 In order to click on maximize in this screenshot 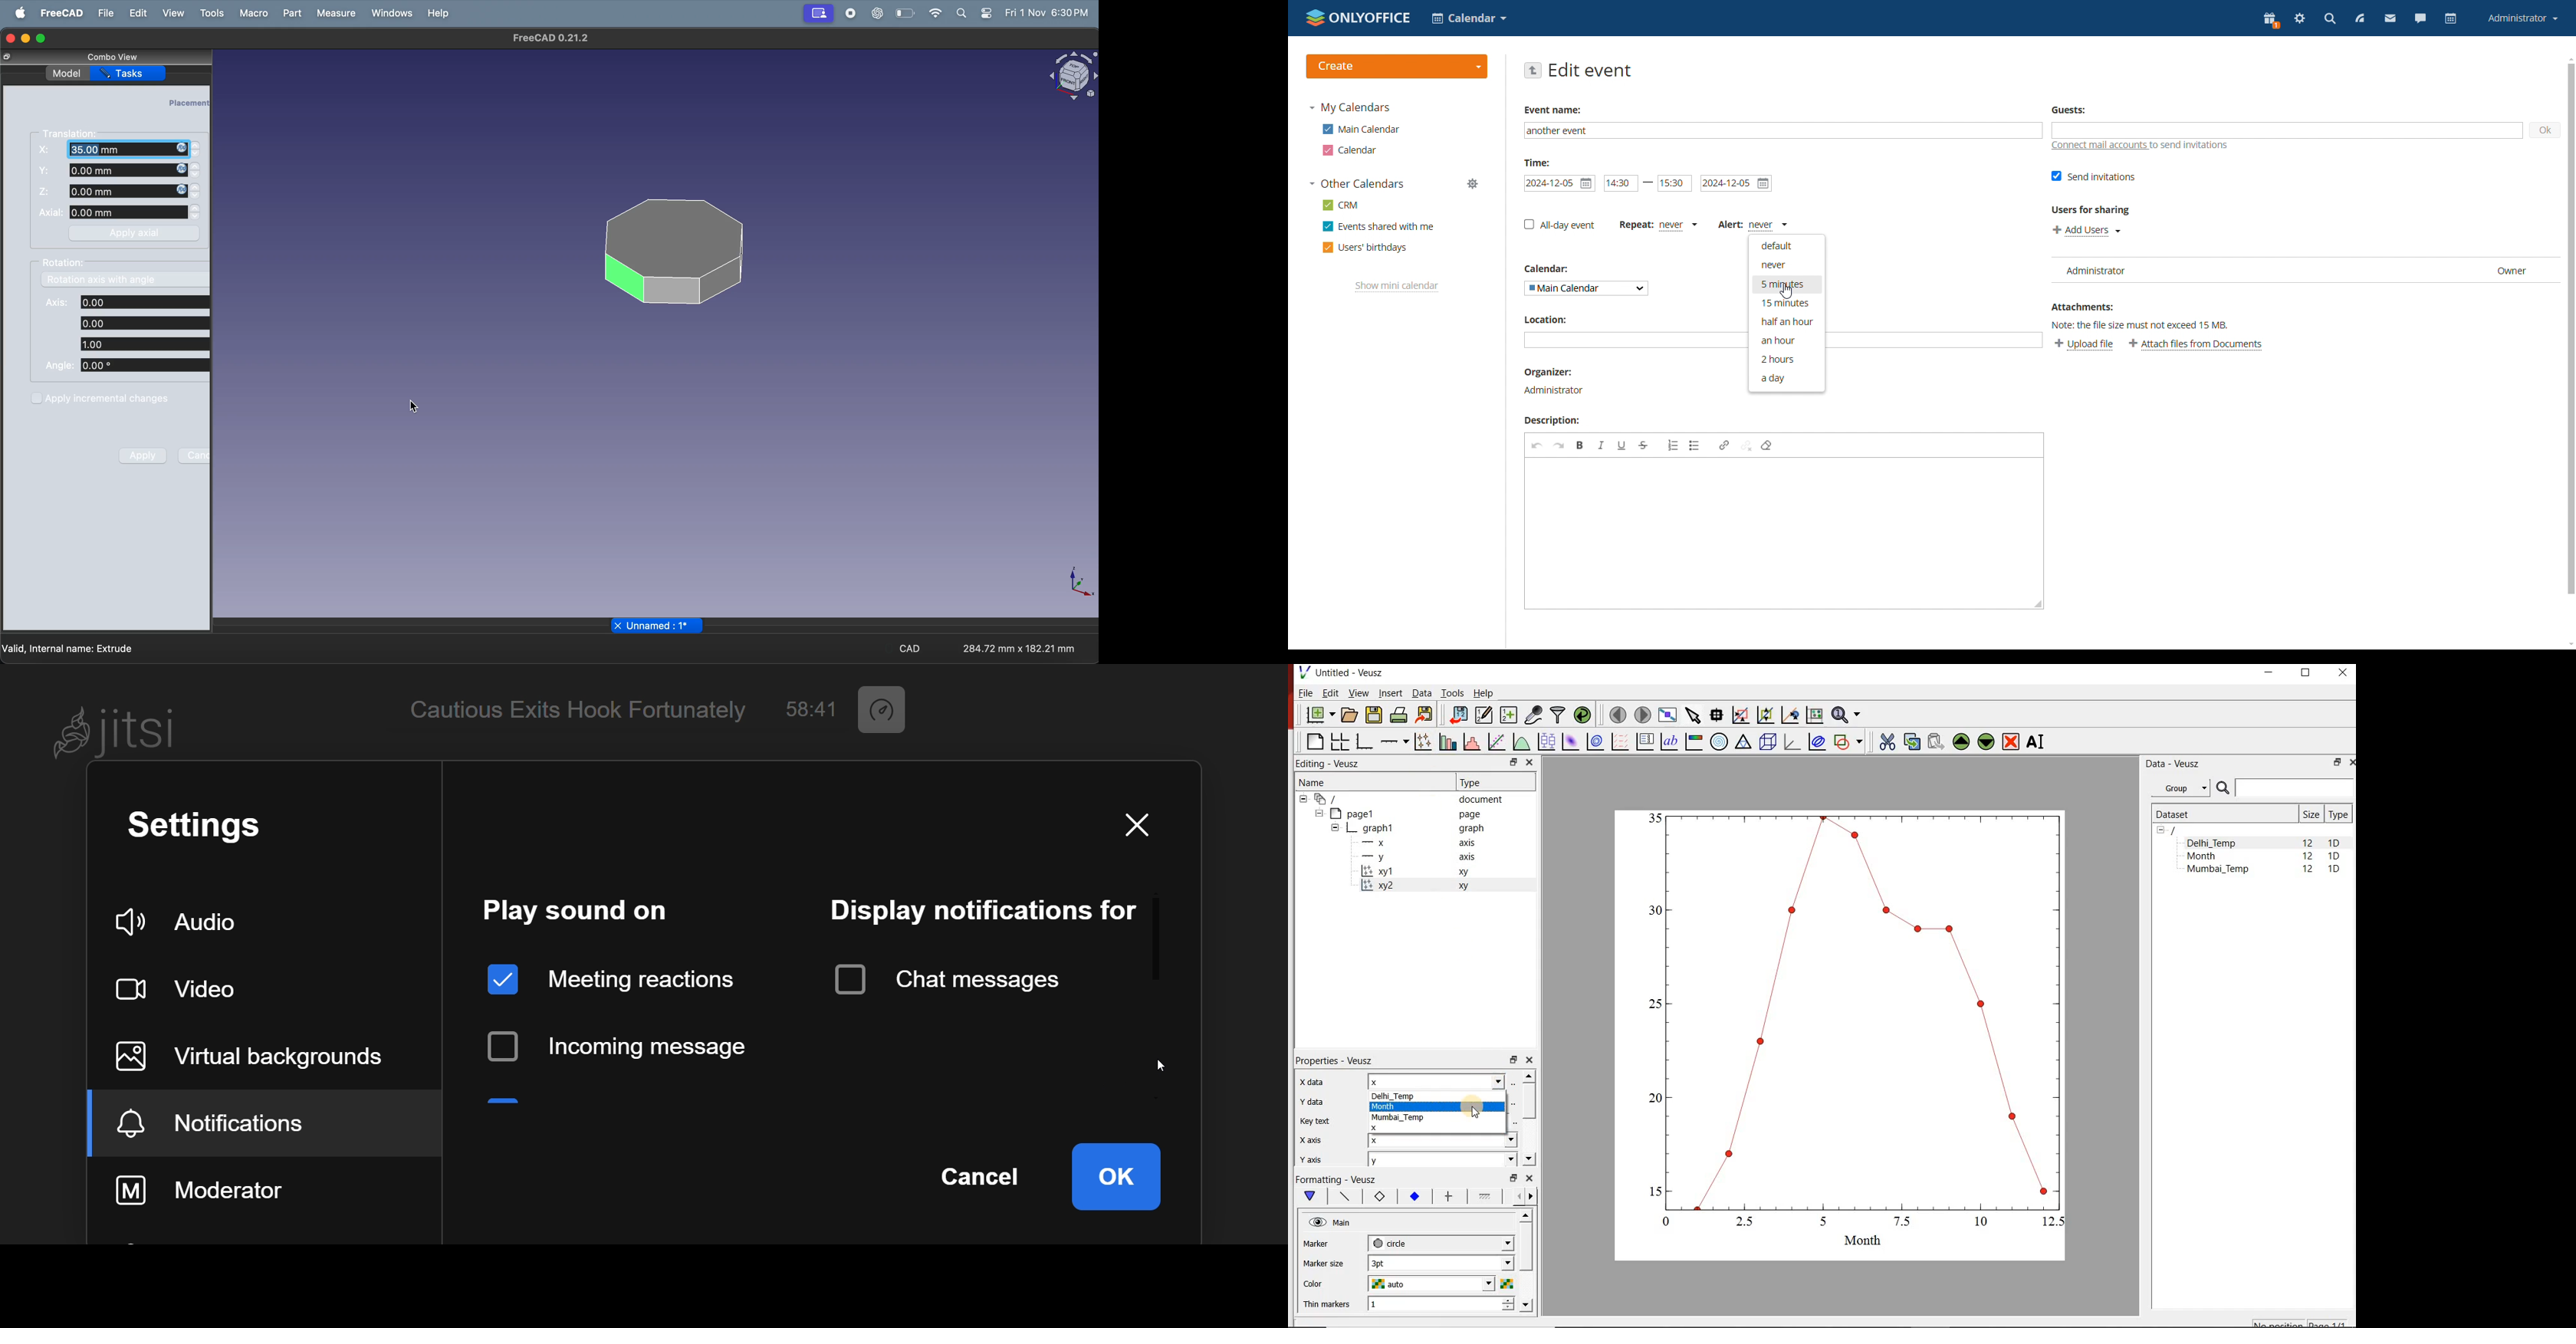, I will do `click(45, 37)`.